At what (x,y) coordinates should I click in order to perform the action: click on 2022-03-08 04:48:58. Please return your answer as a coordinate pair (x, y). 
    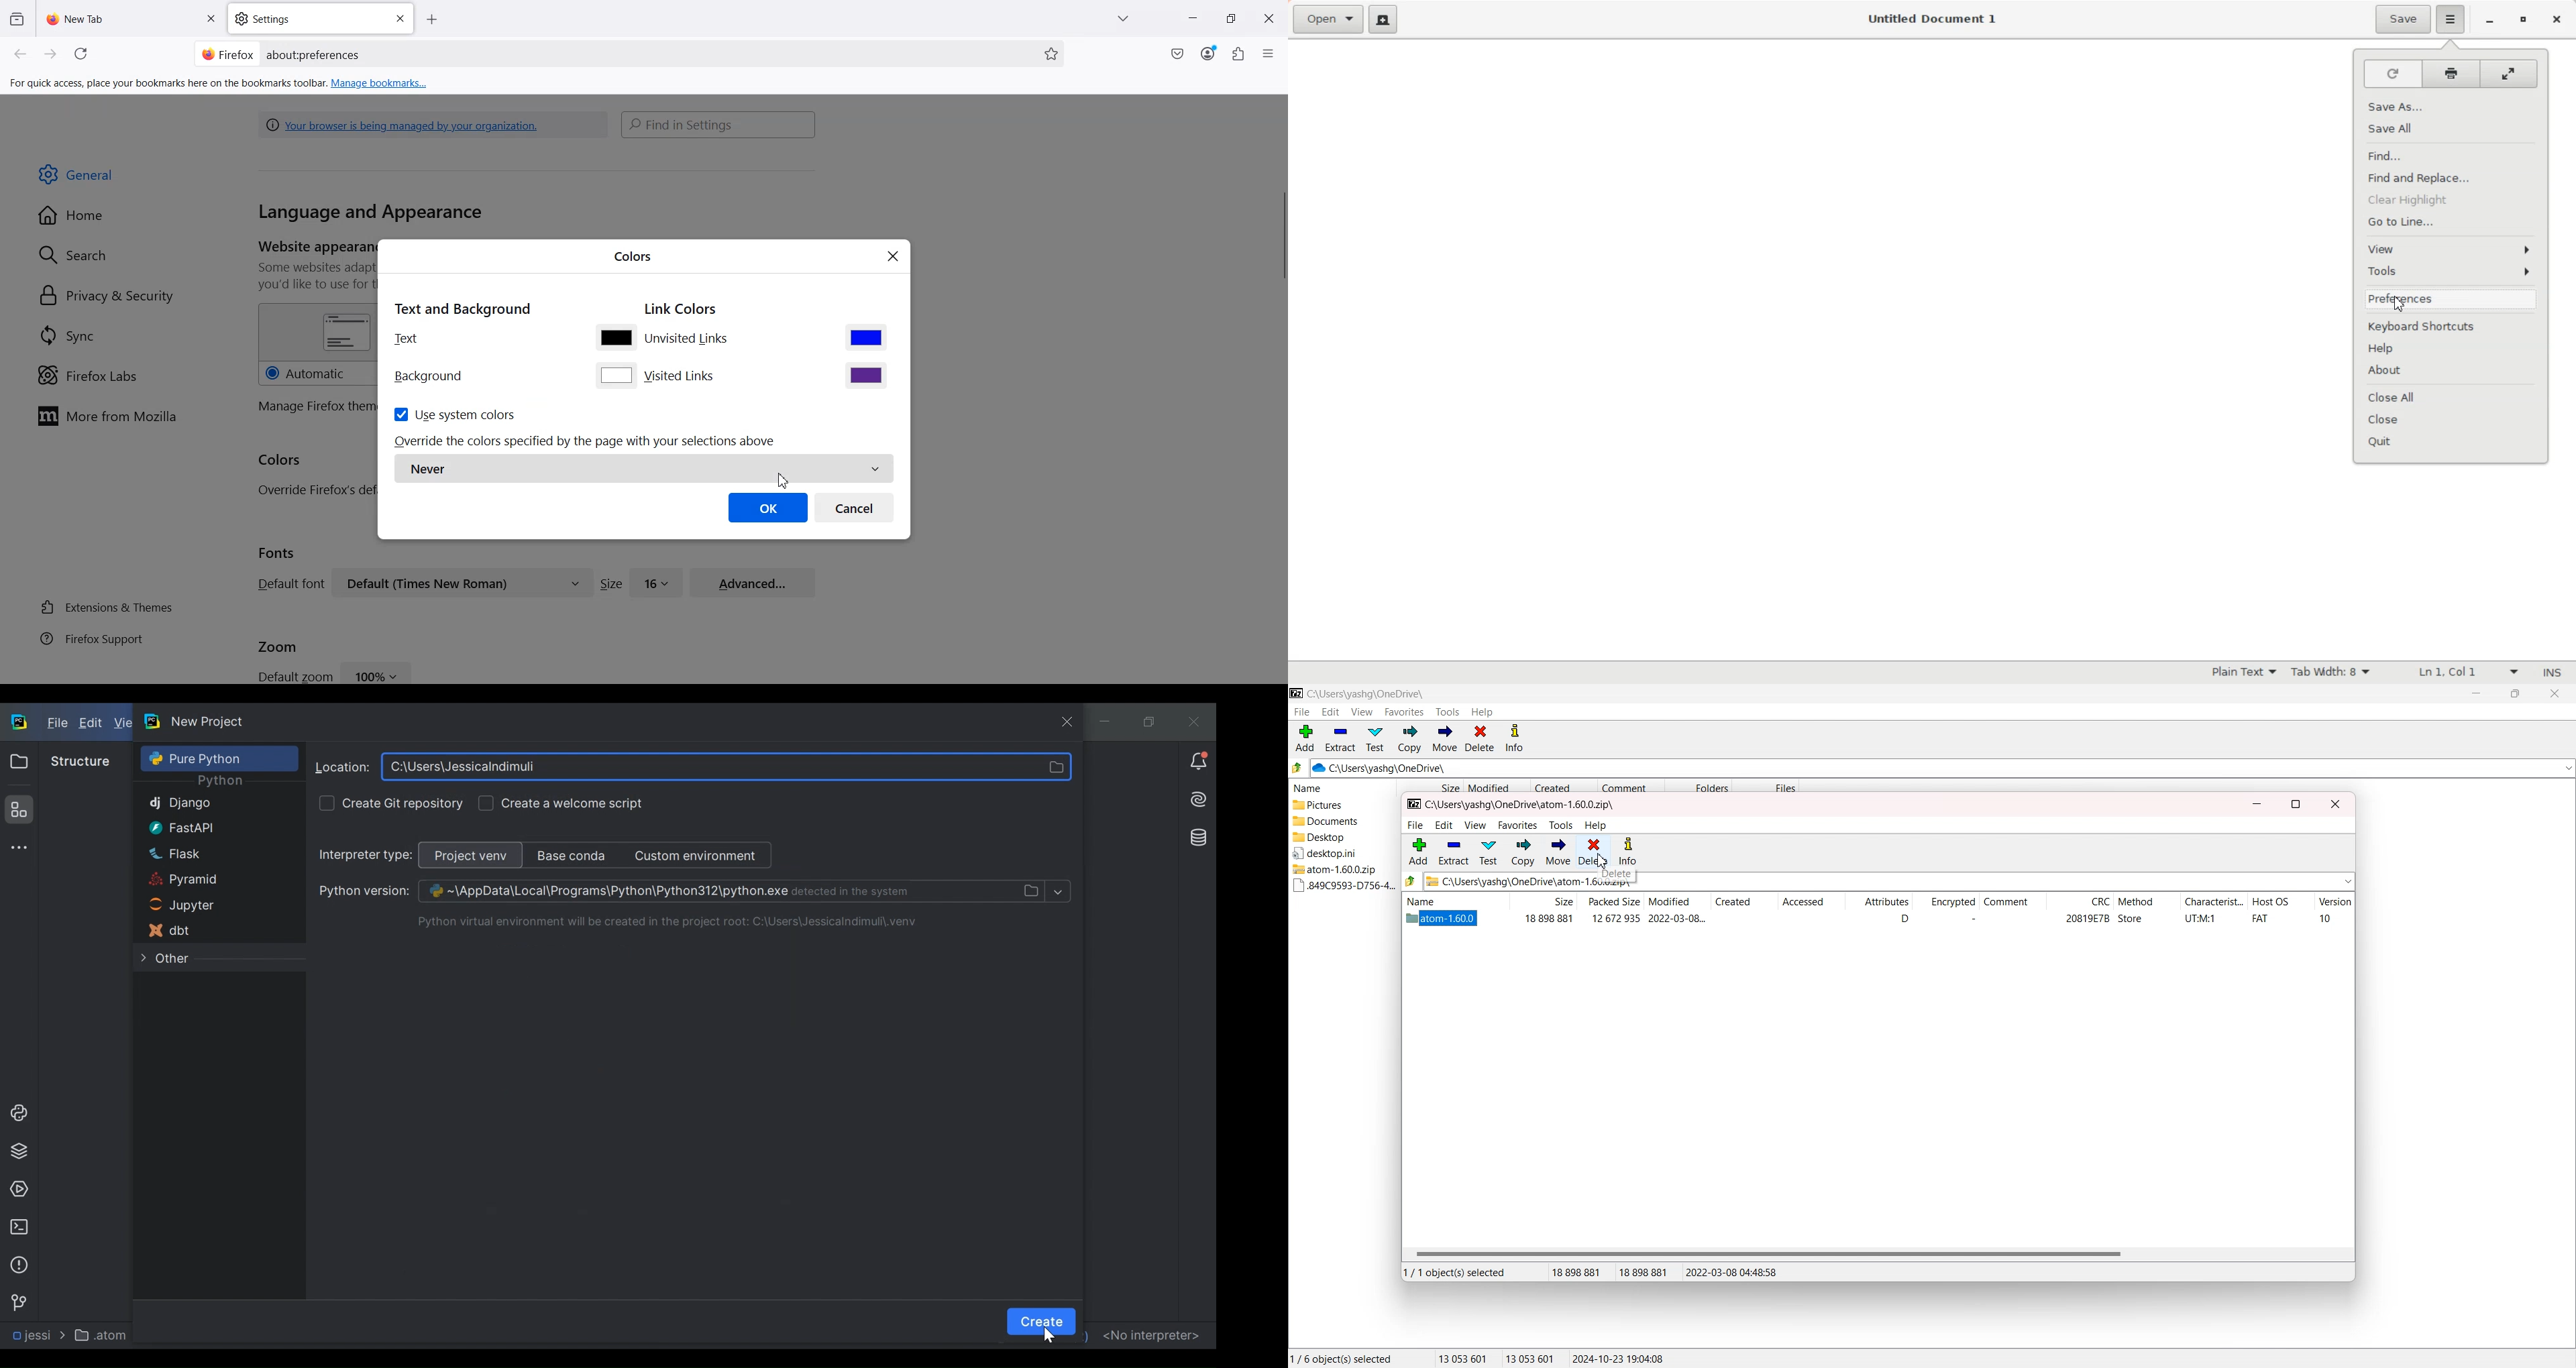
    Looking at the image, I should click on (1733, 1272).